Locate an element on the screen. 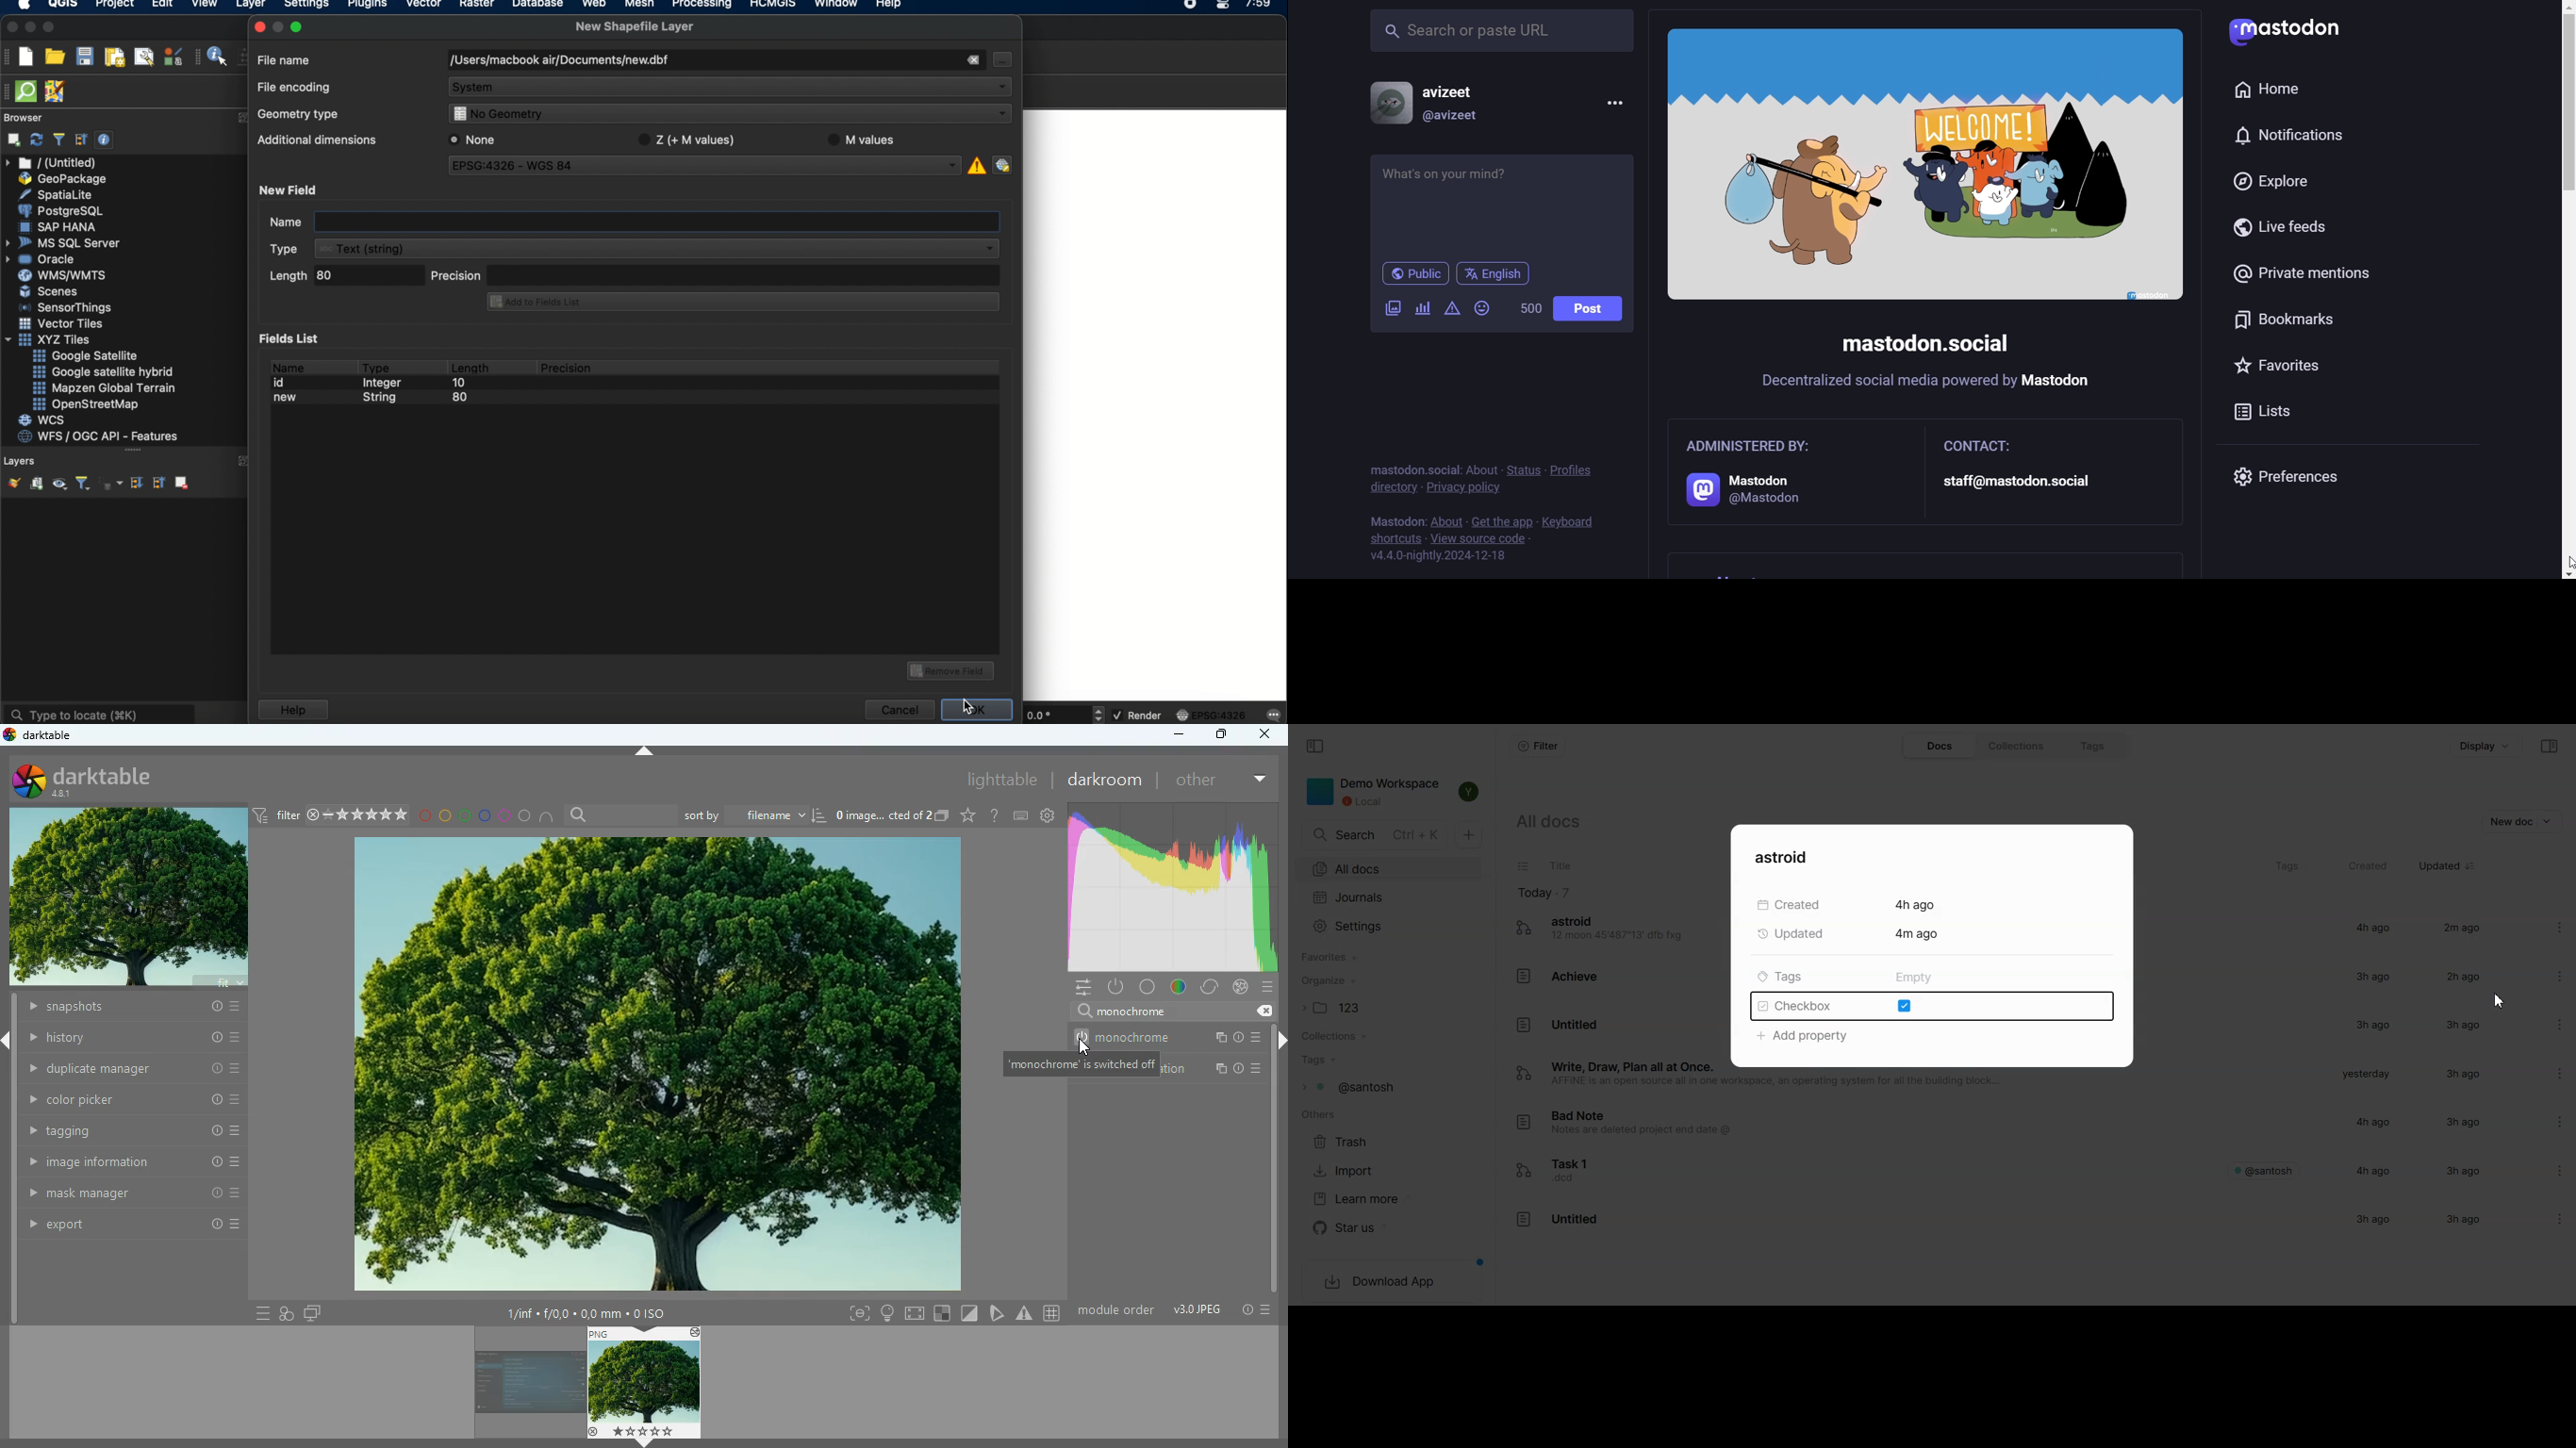  favorite is located at coordinates (966, 817).